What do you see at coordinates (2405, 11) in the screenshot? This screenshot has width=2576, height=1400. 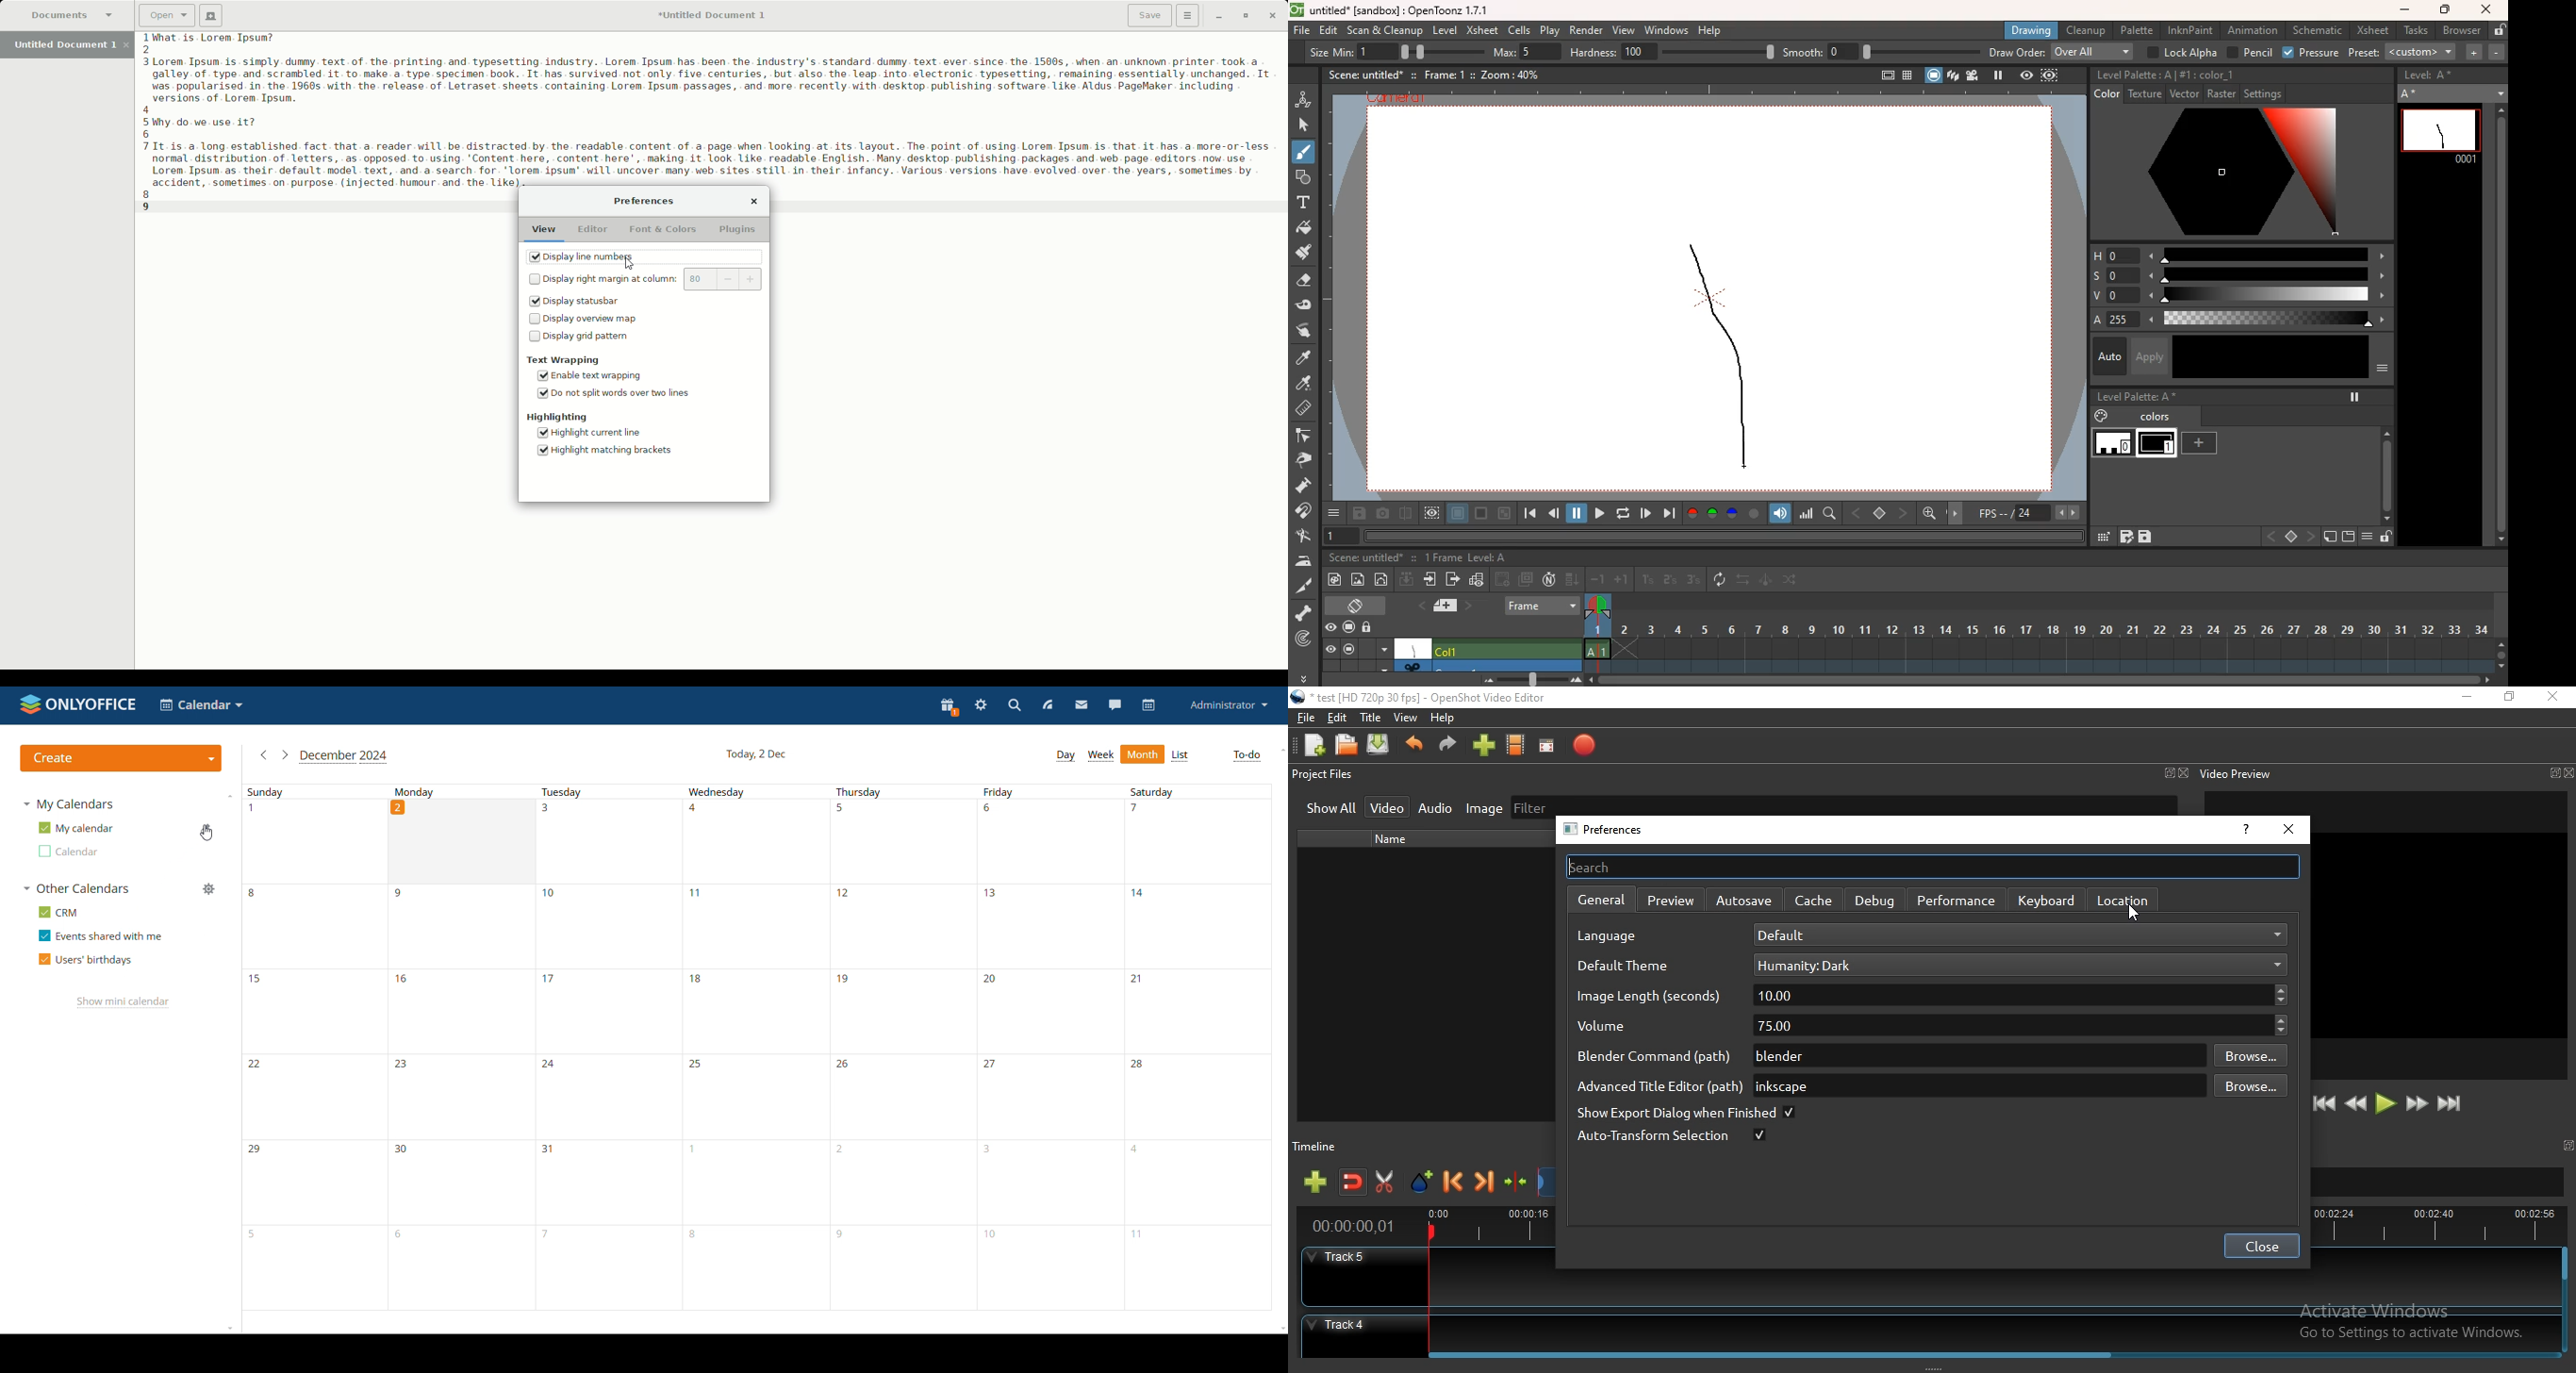 I see `minimize` at bounding box center [2405, 11].